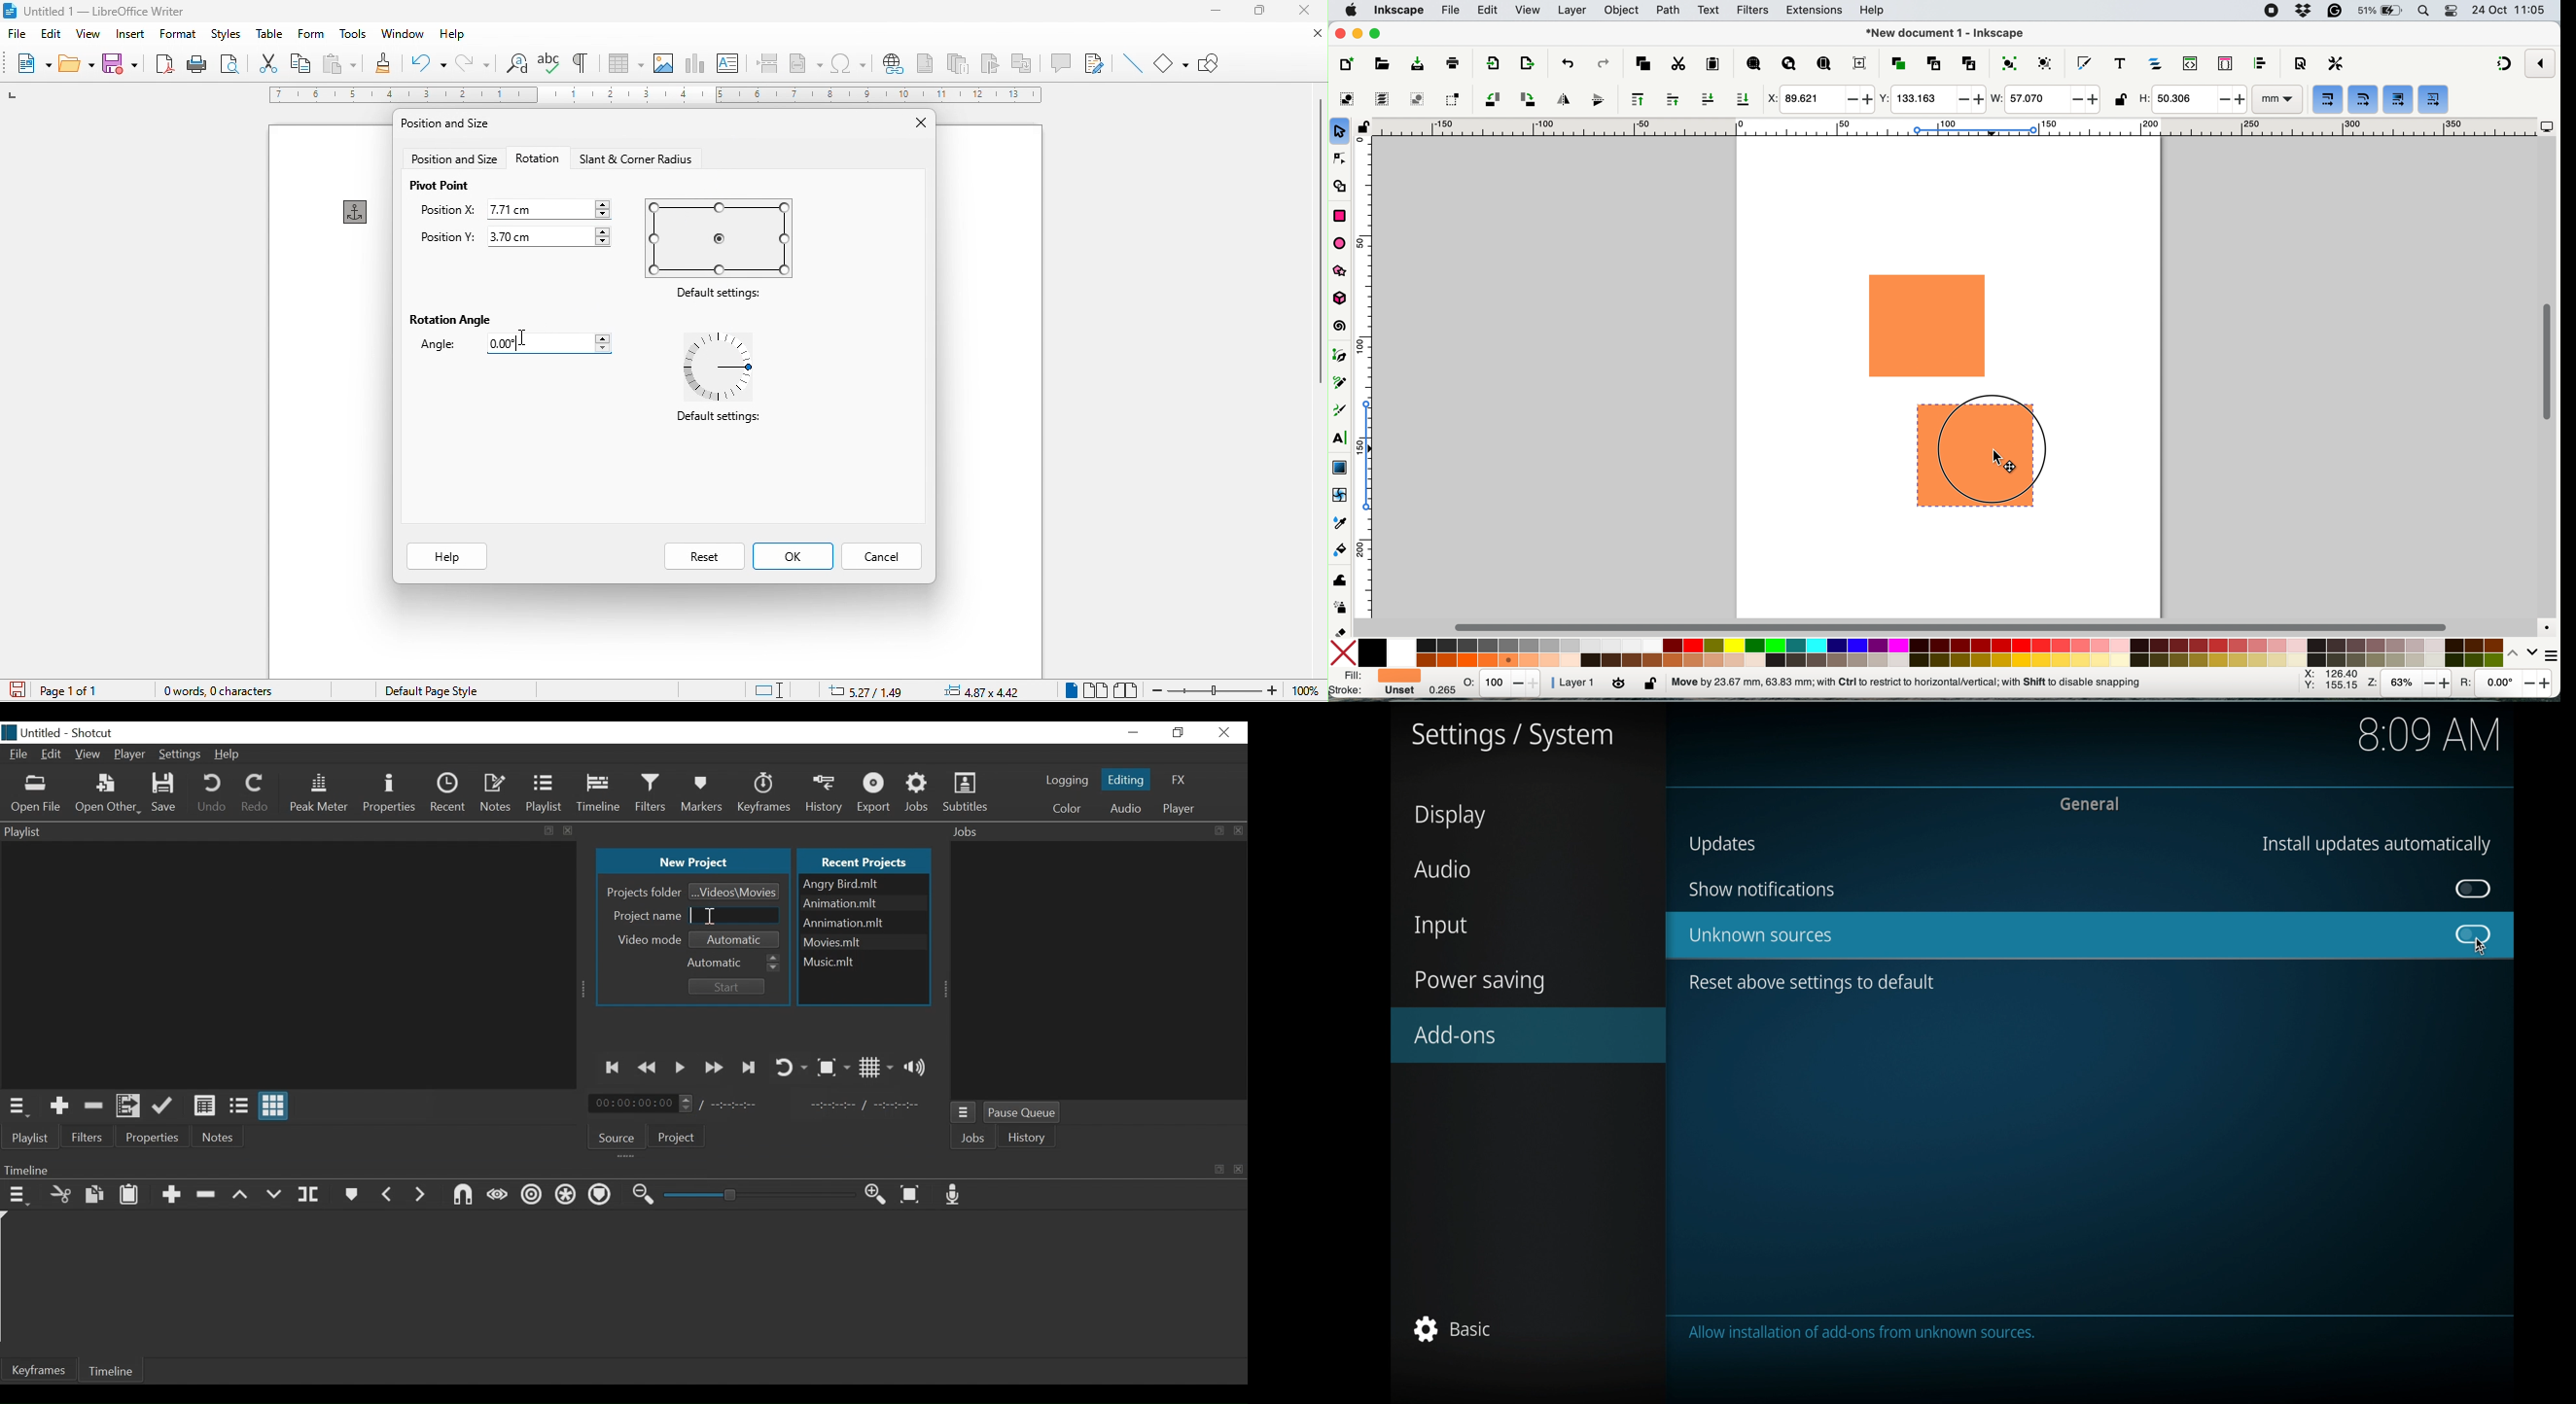 The image size is (2576, 1428). What do you see at coordinates (91, 36) in the screenshot?
I see `view` at bounding box center [91, 36].